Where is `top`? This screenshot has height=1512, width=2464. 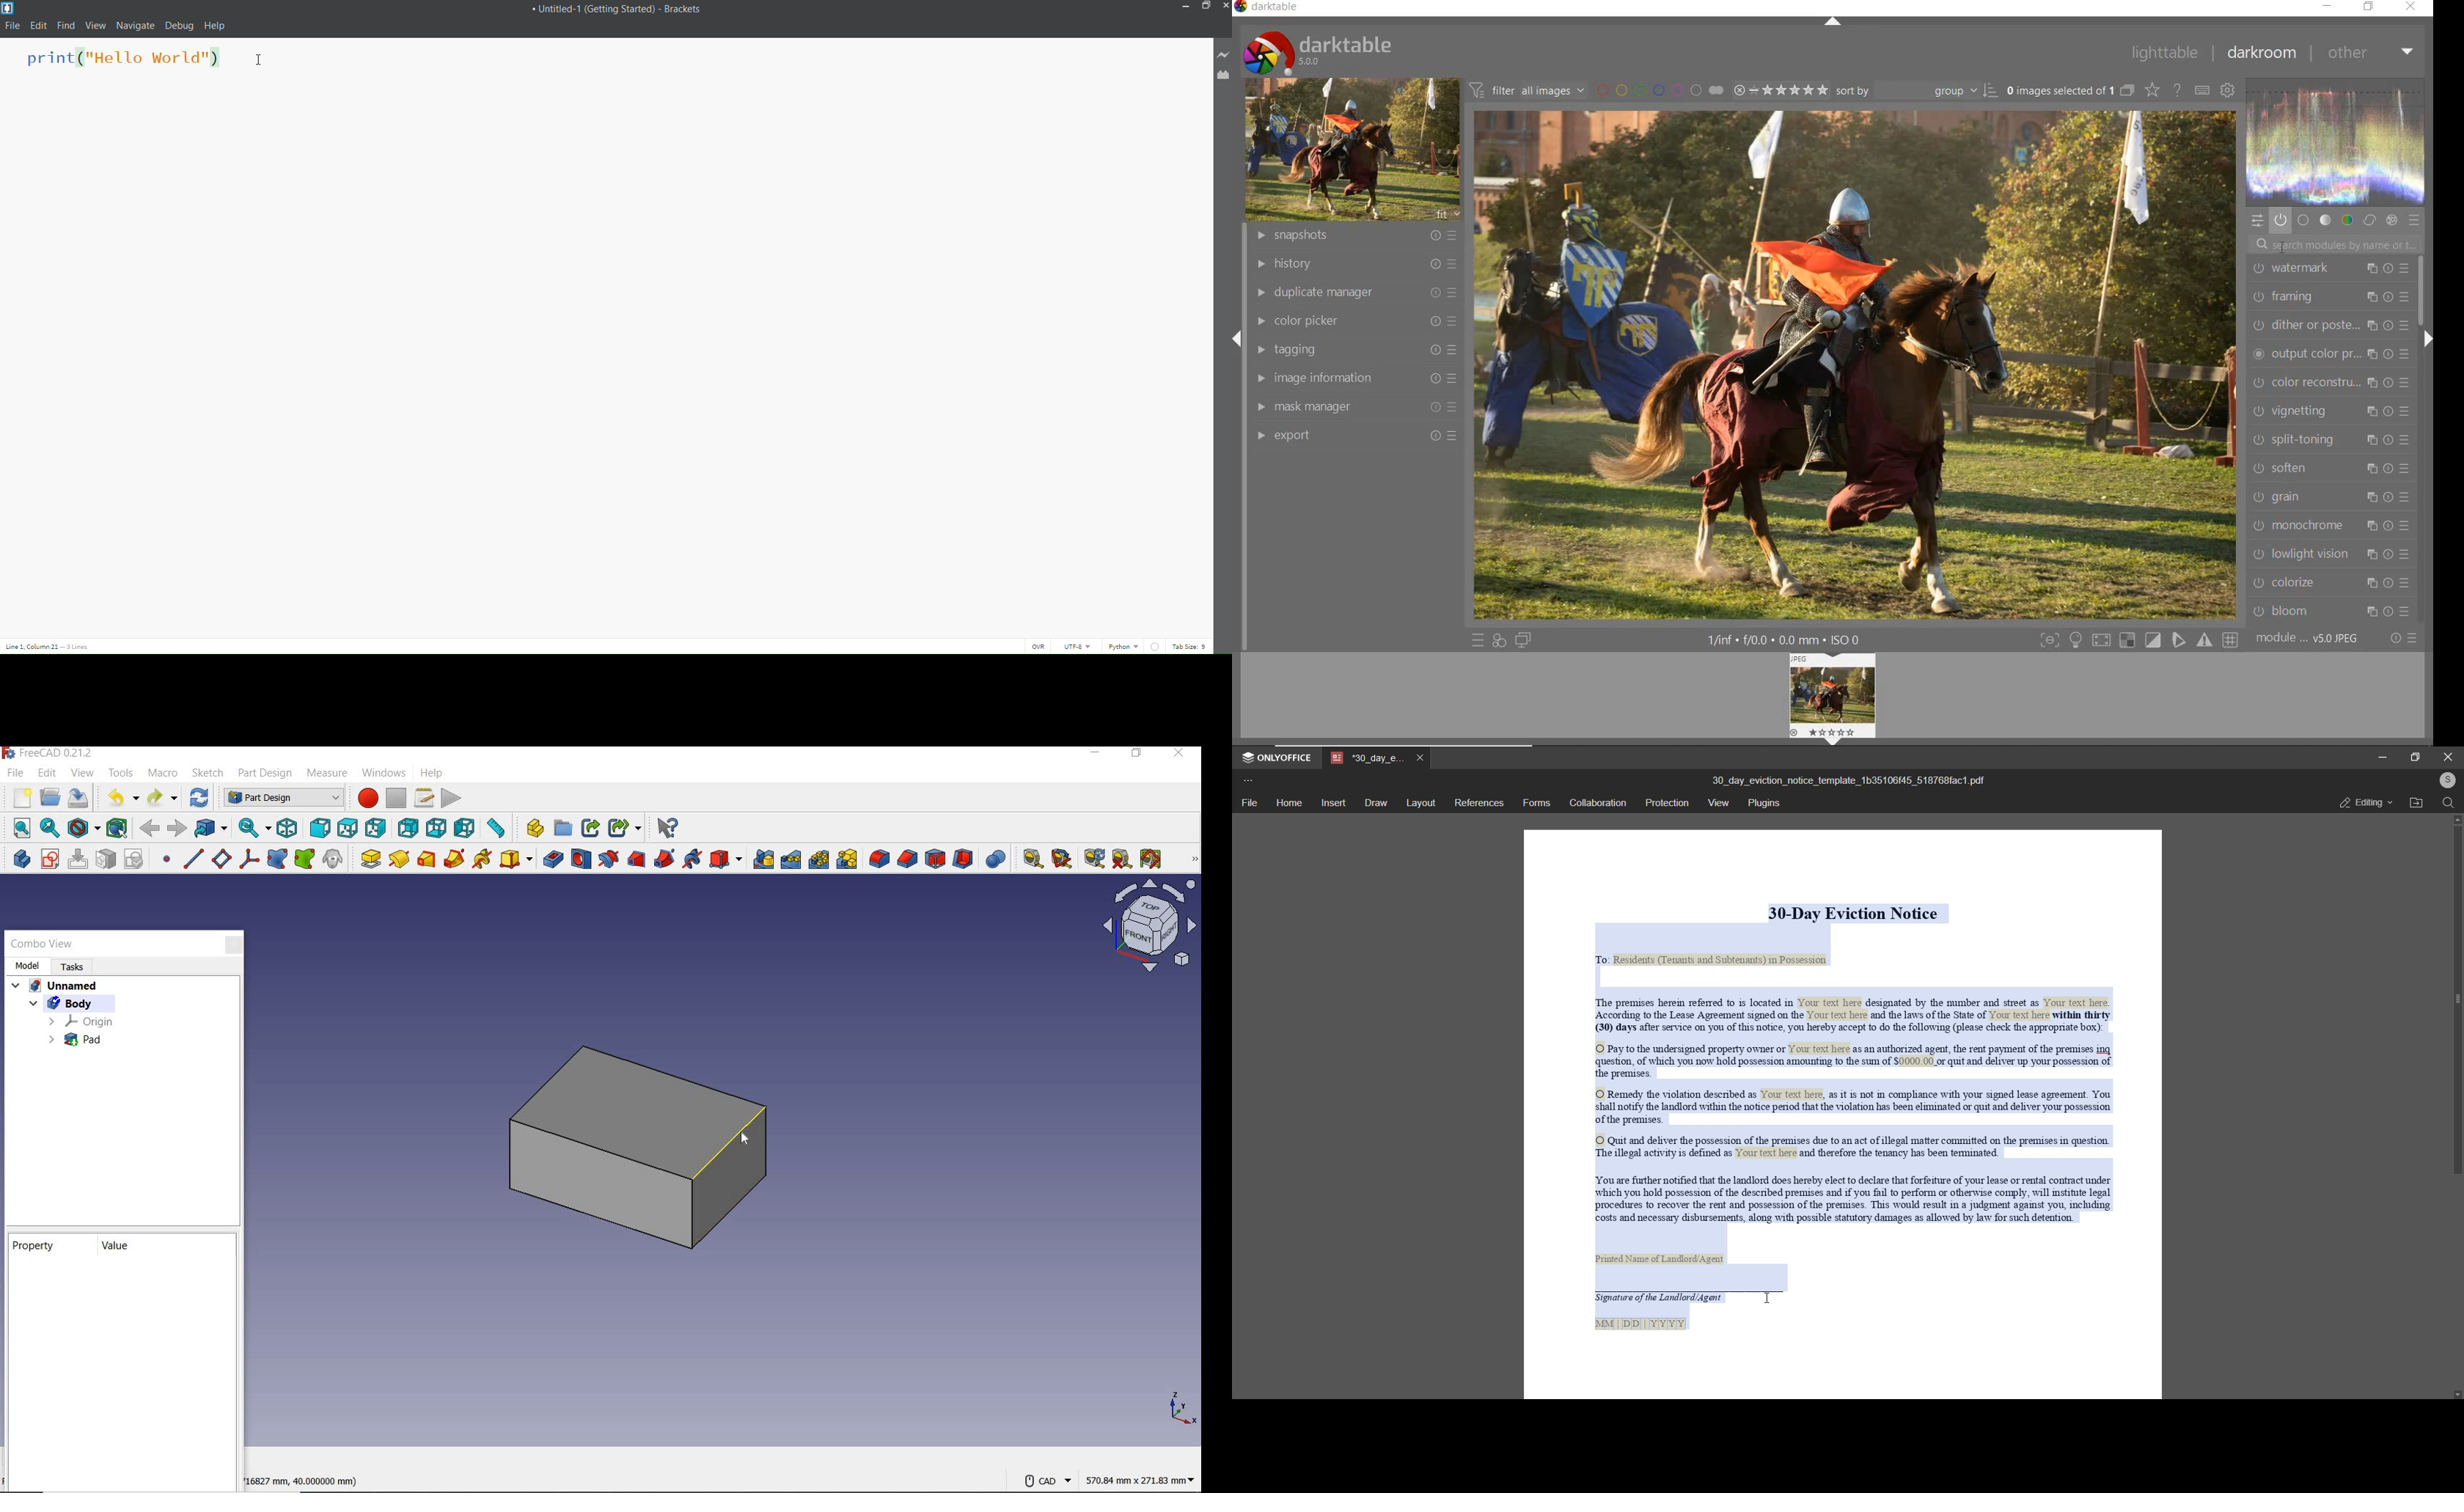 top is located at coordinates (347, 827).